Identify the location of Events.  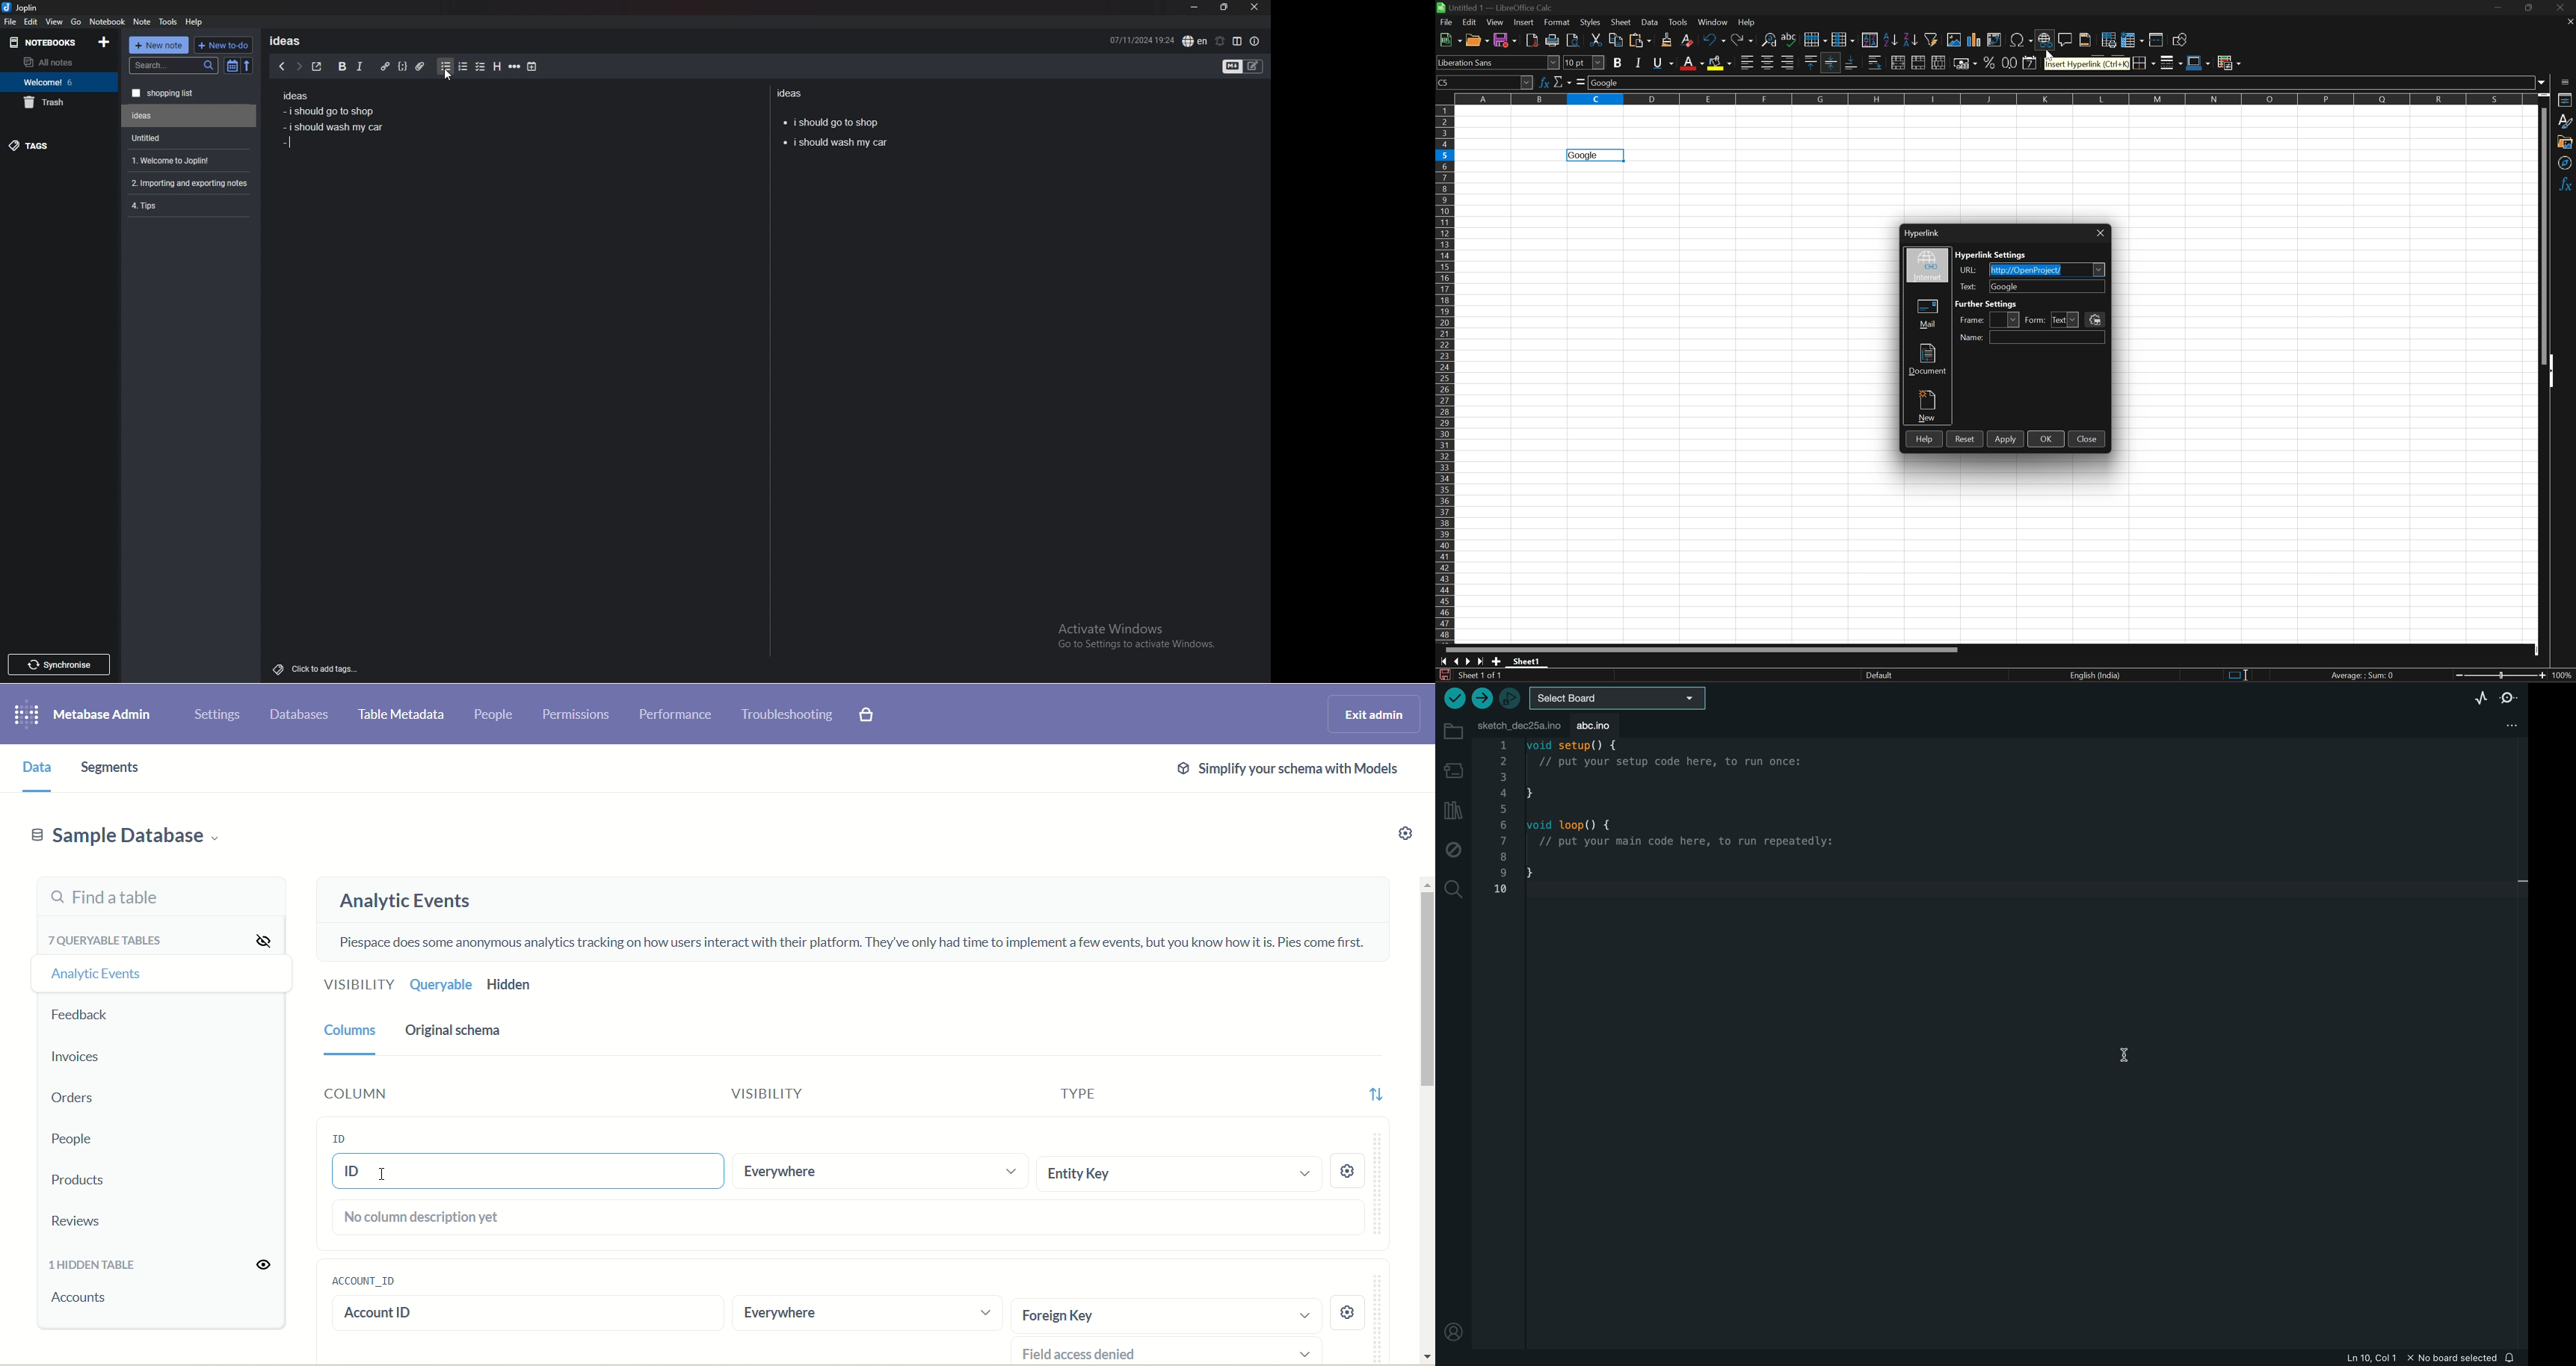
(2094, 320).